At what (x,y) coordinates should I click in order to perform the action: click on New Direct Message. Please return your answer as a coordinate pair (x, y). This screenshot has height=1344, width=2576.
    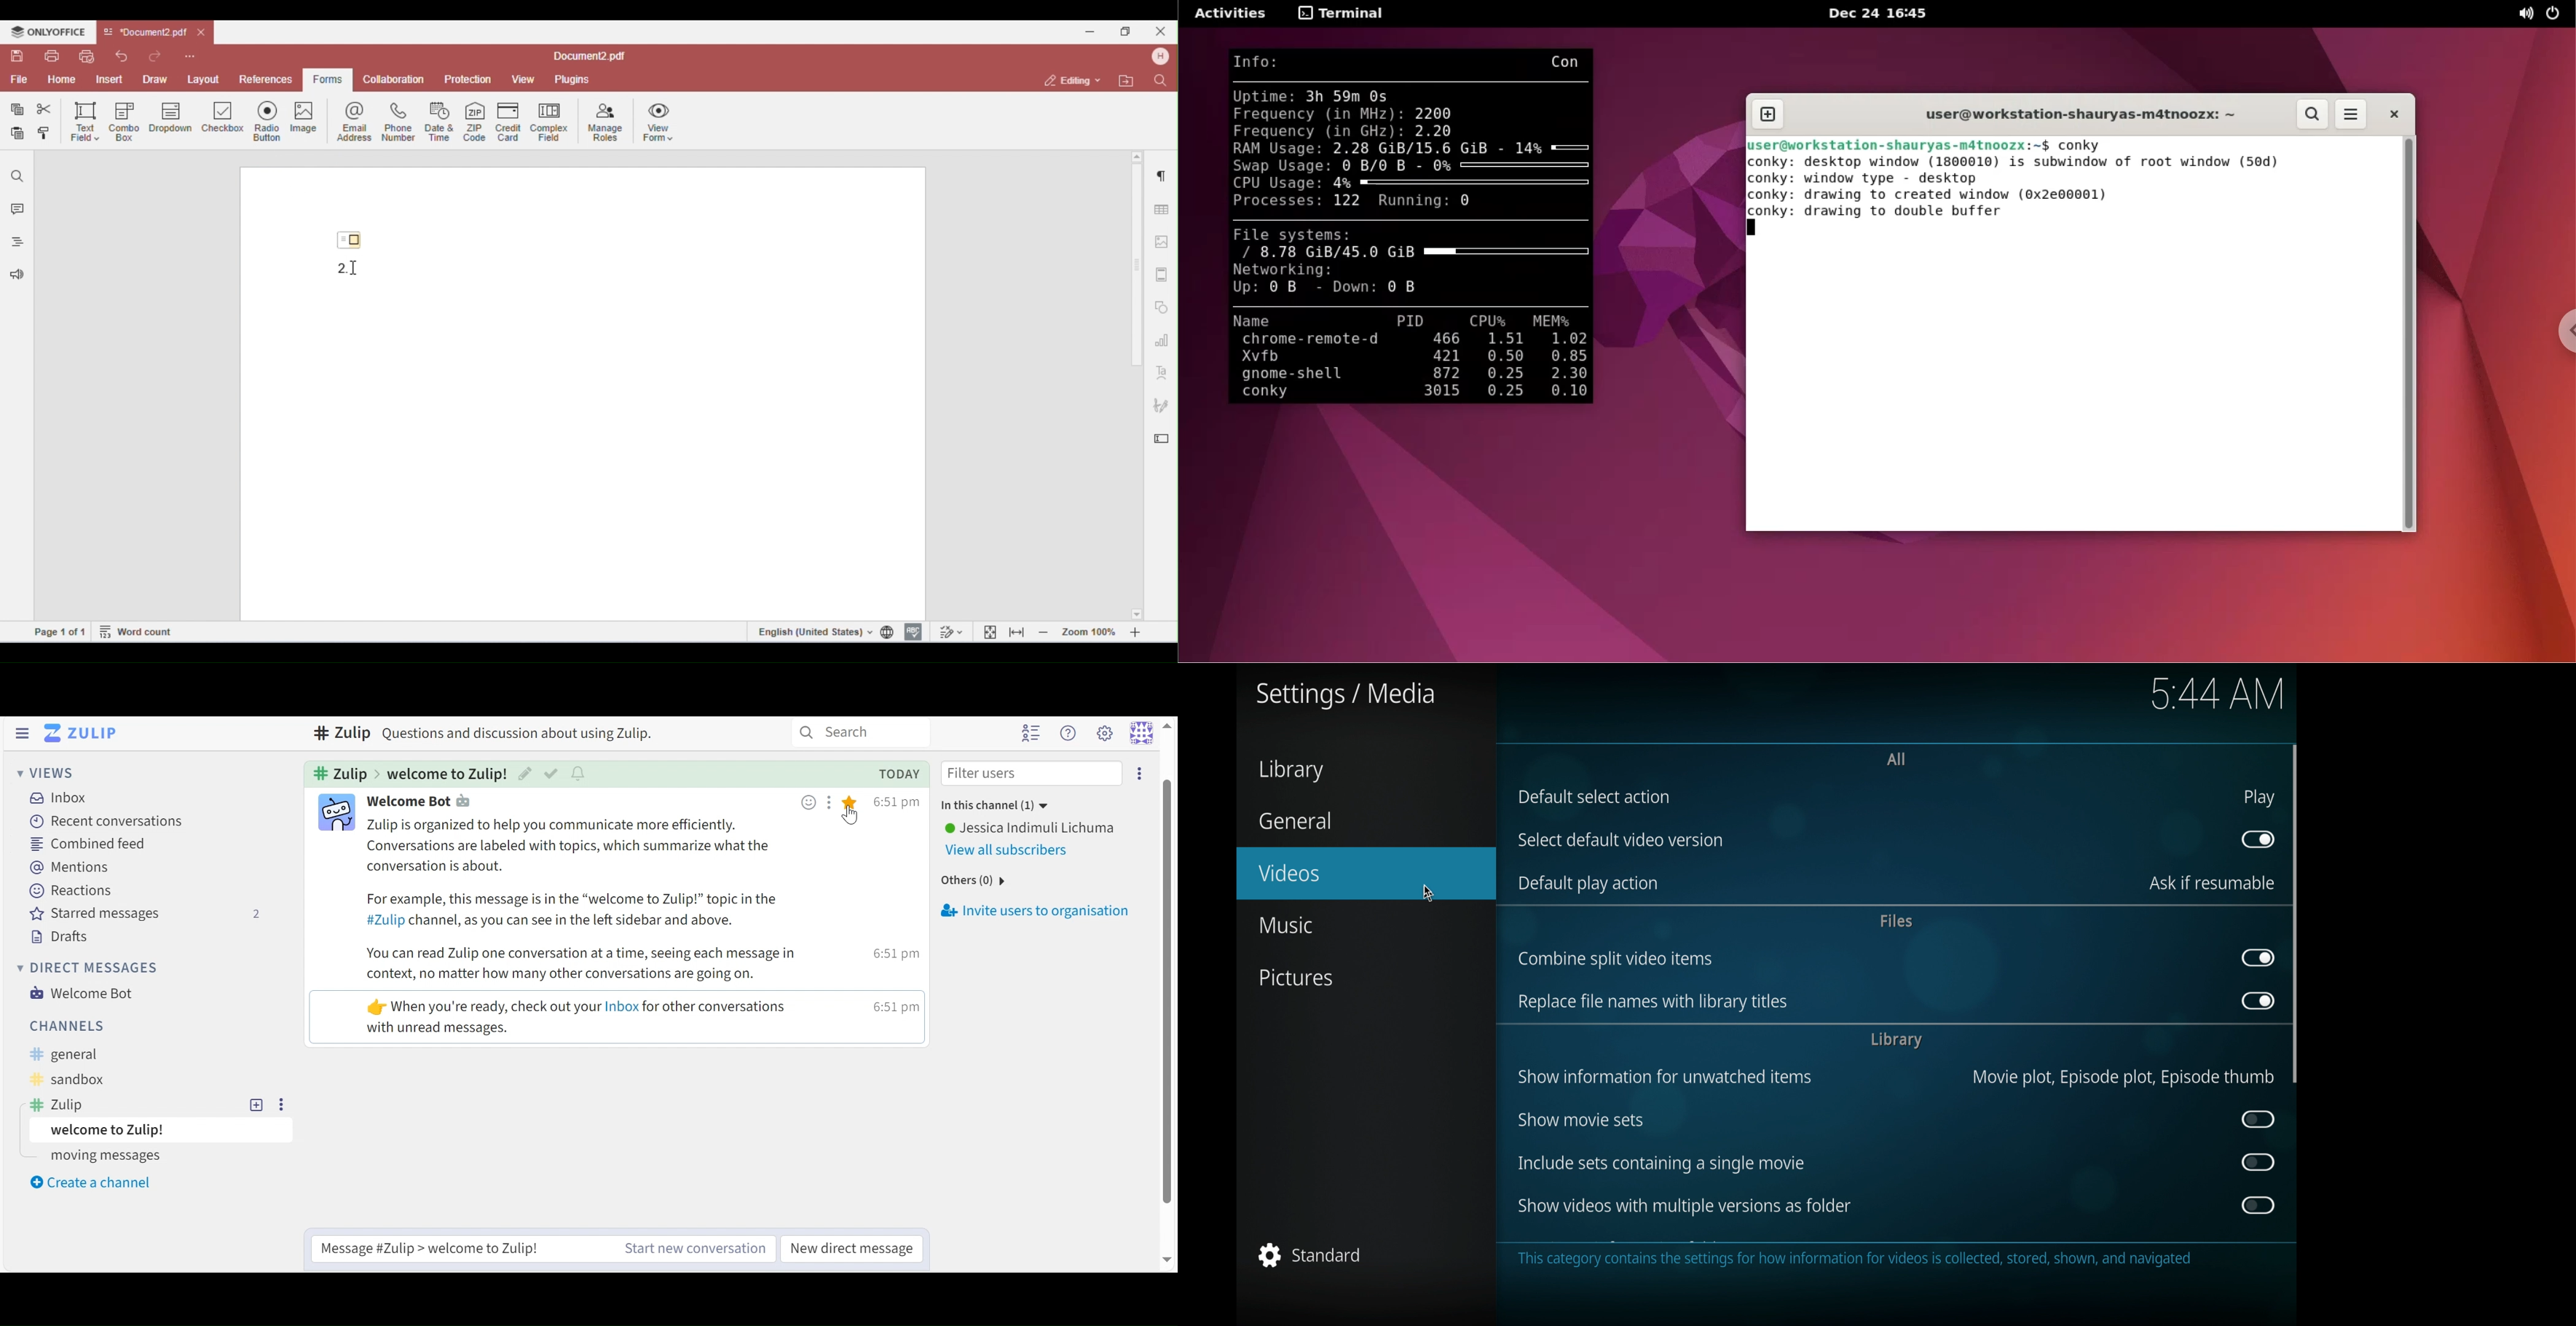
    Looking at the image, I should click on (852, 1247).